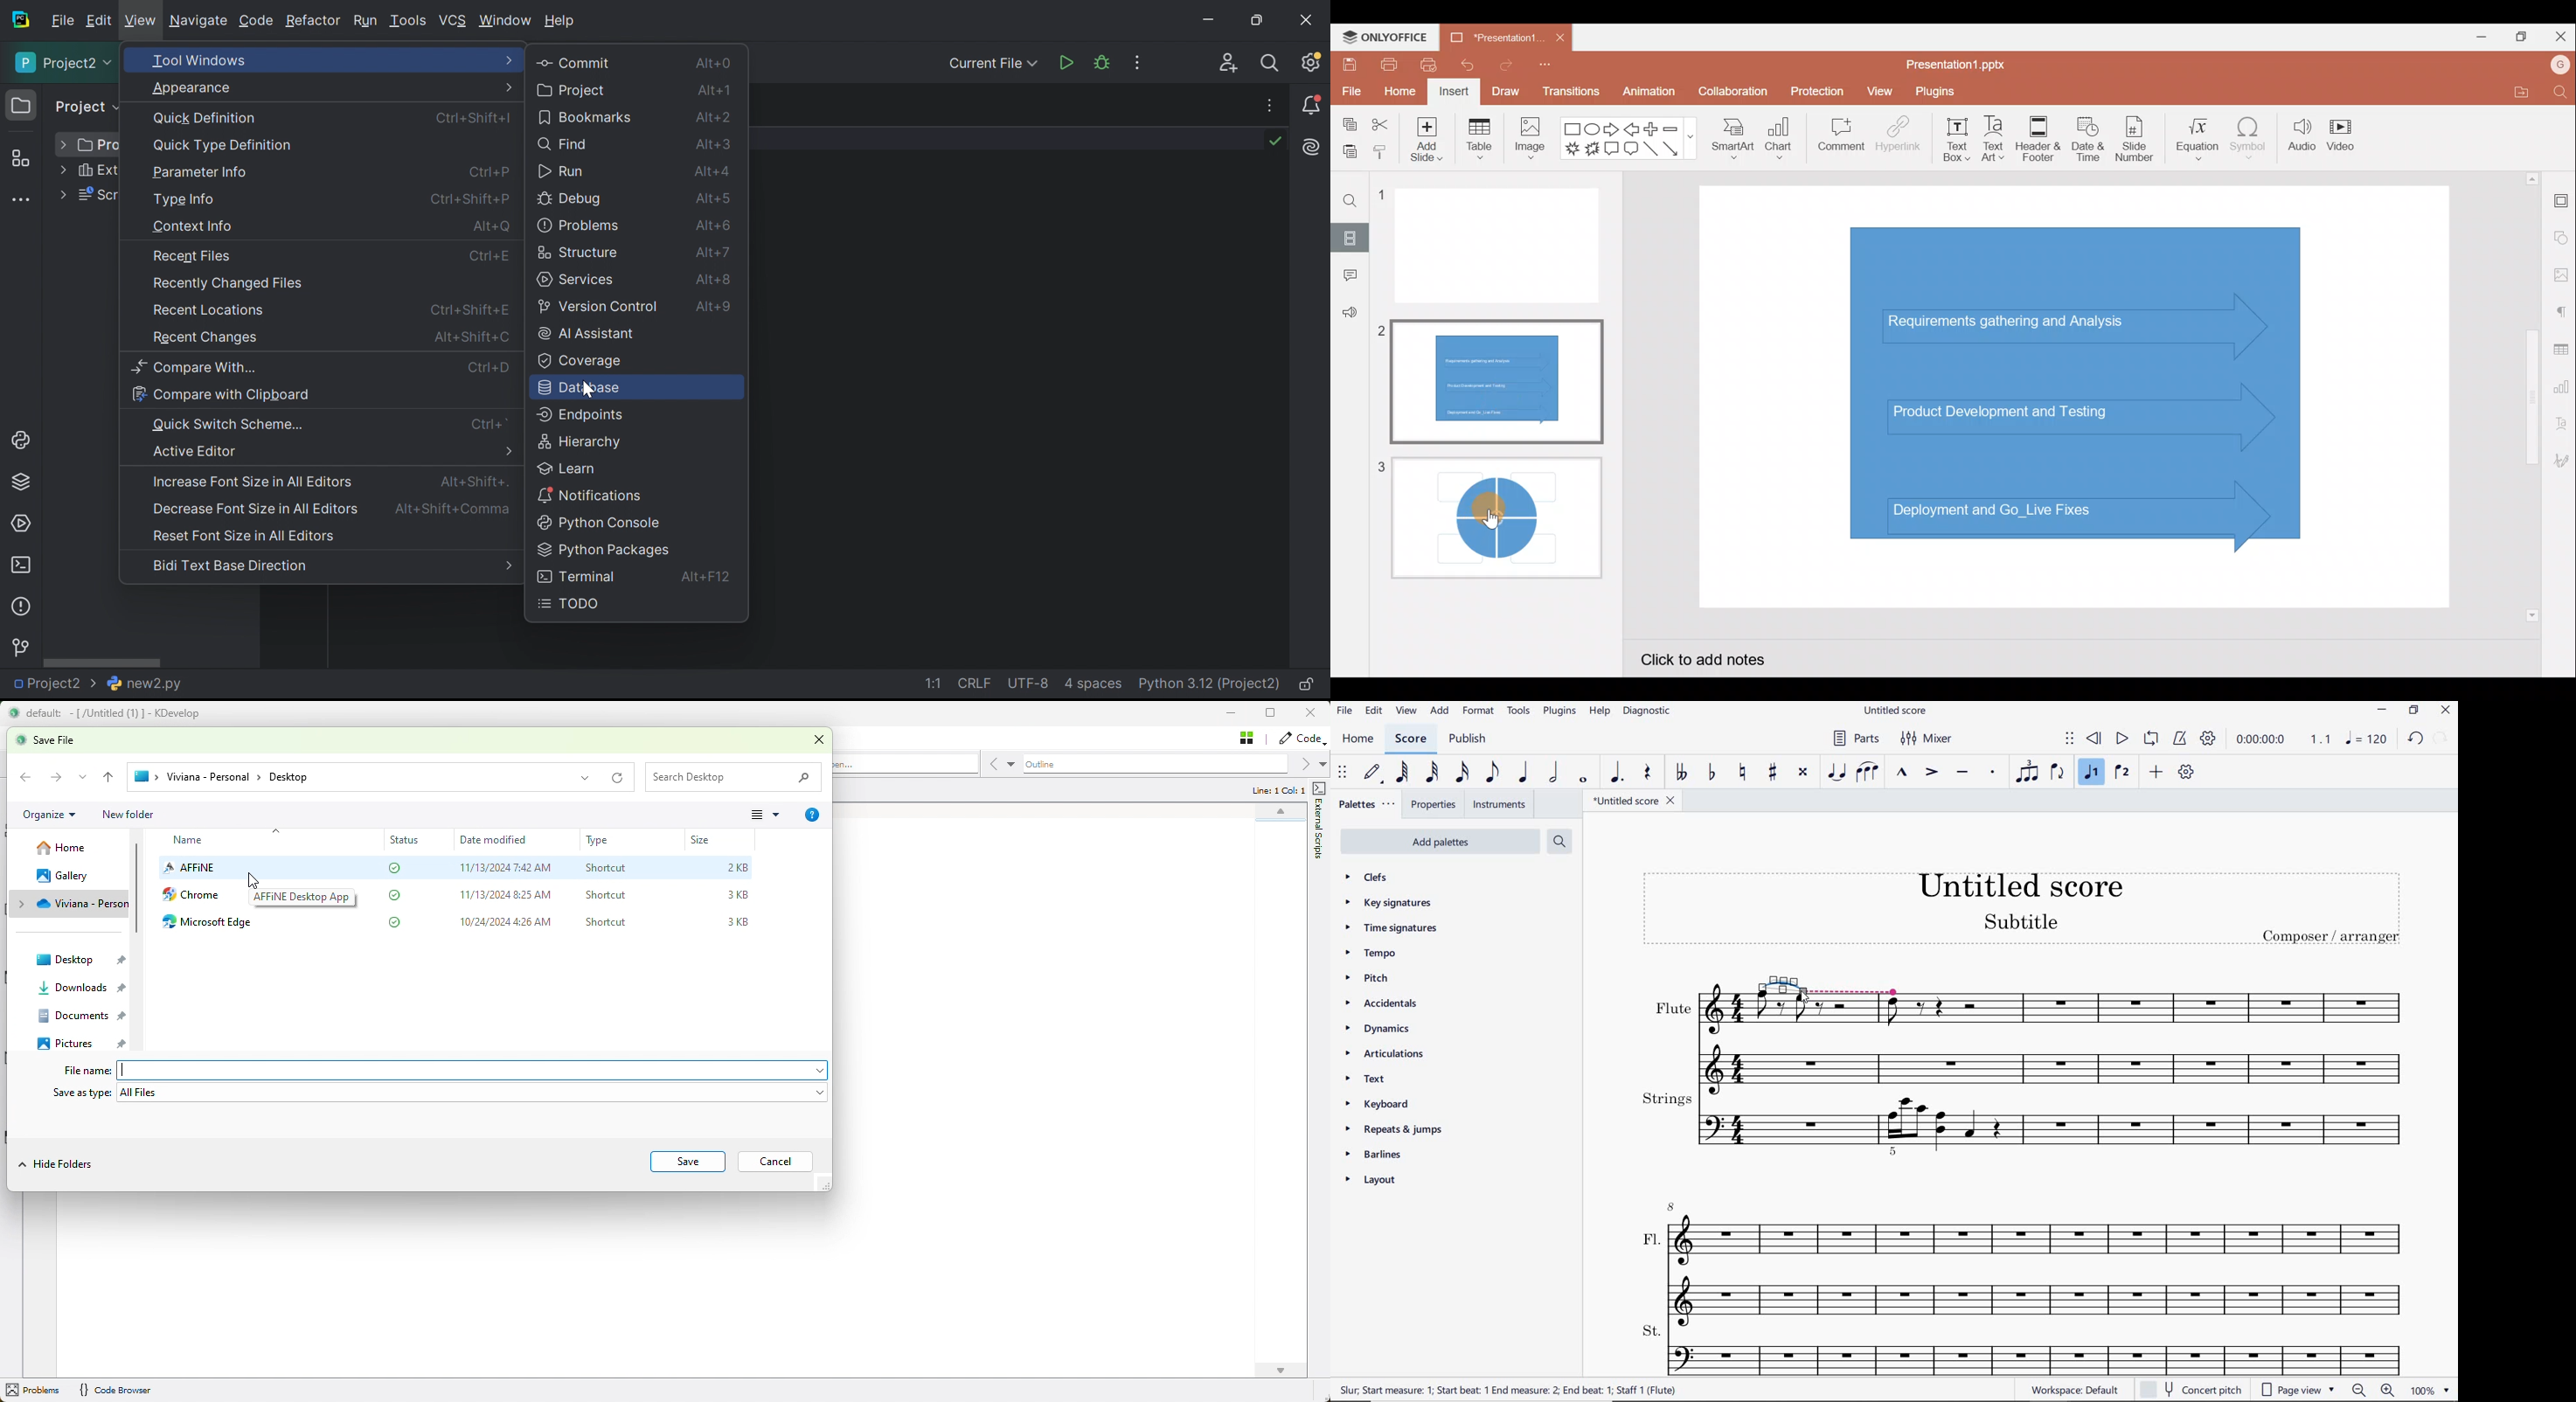 The image size is (2576, 1428). I want to click on time signatures, so click(1389, 929).